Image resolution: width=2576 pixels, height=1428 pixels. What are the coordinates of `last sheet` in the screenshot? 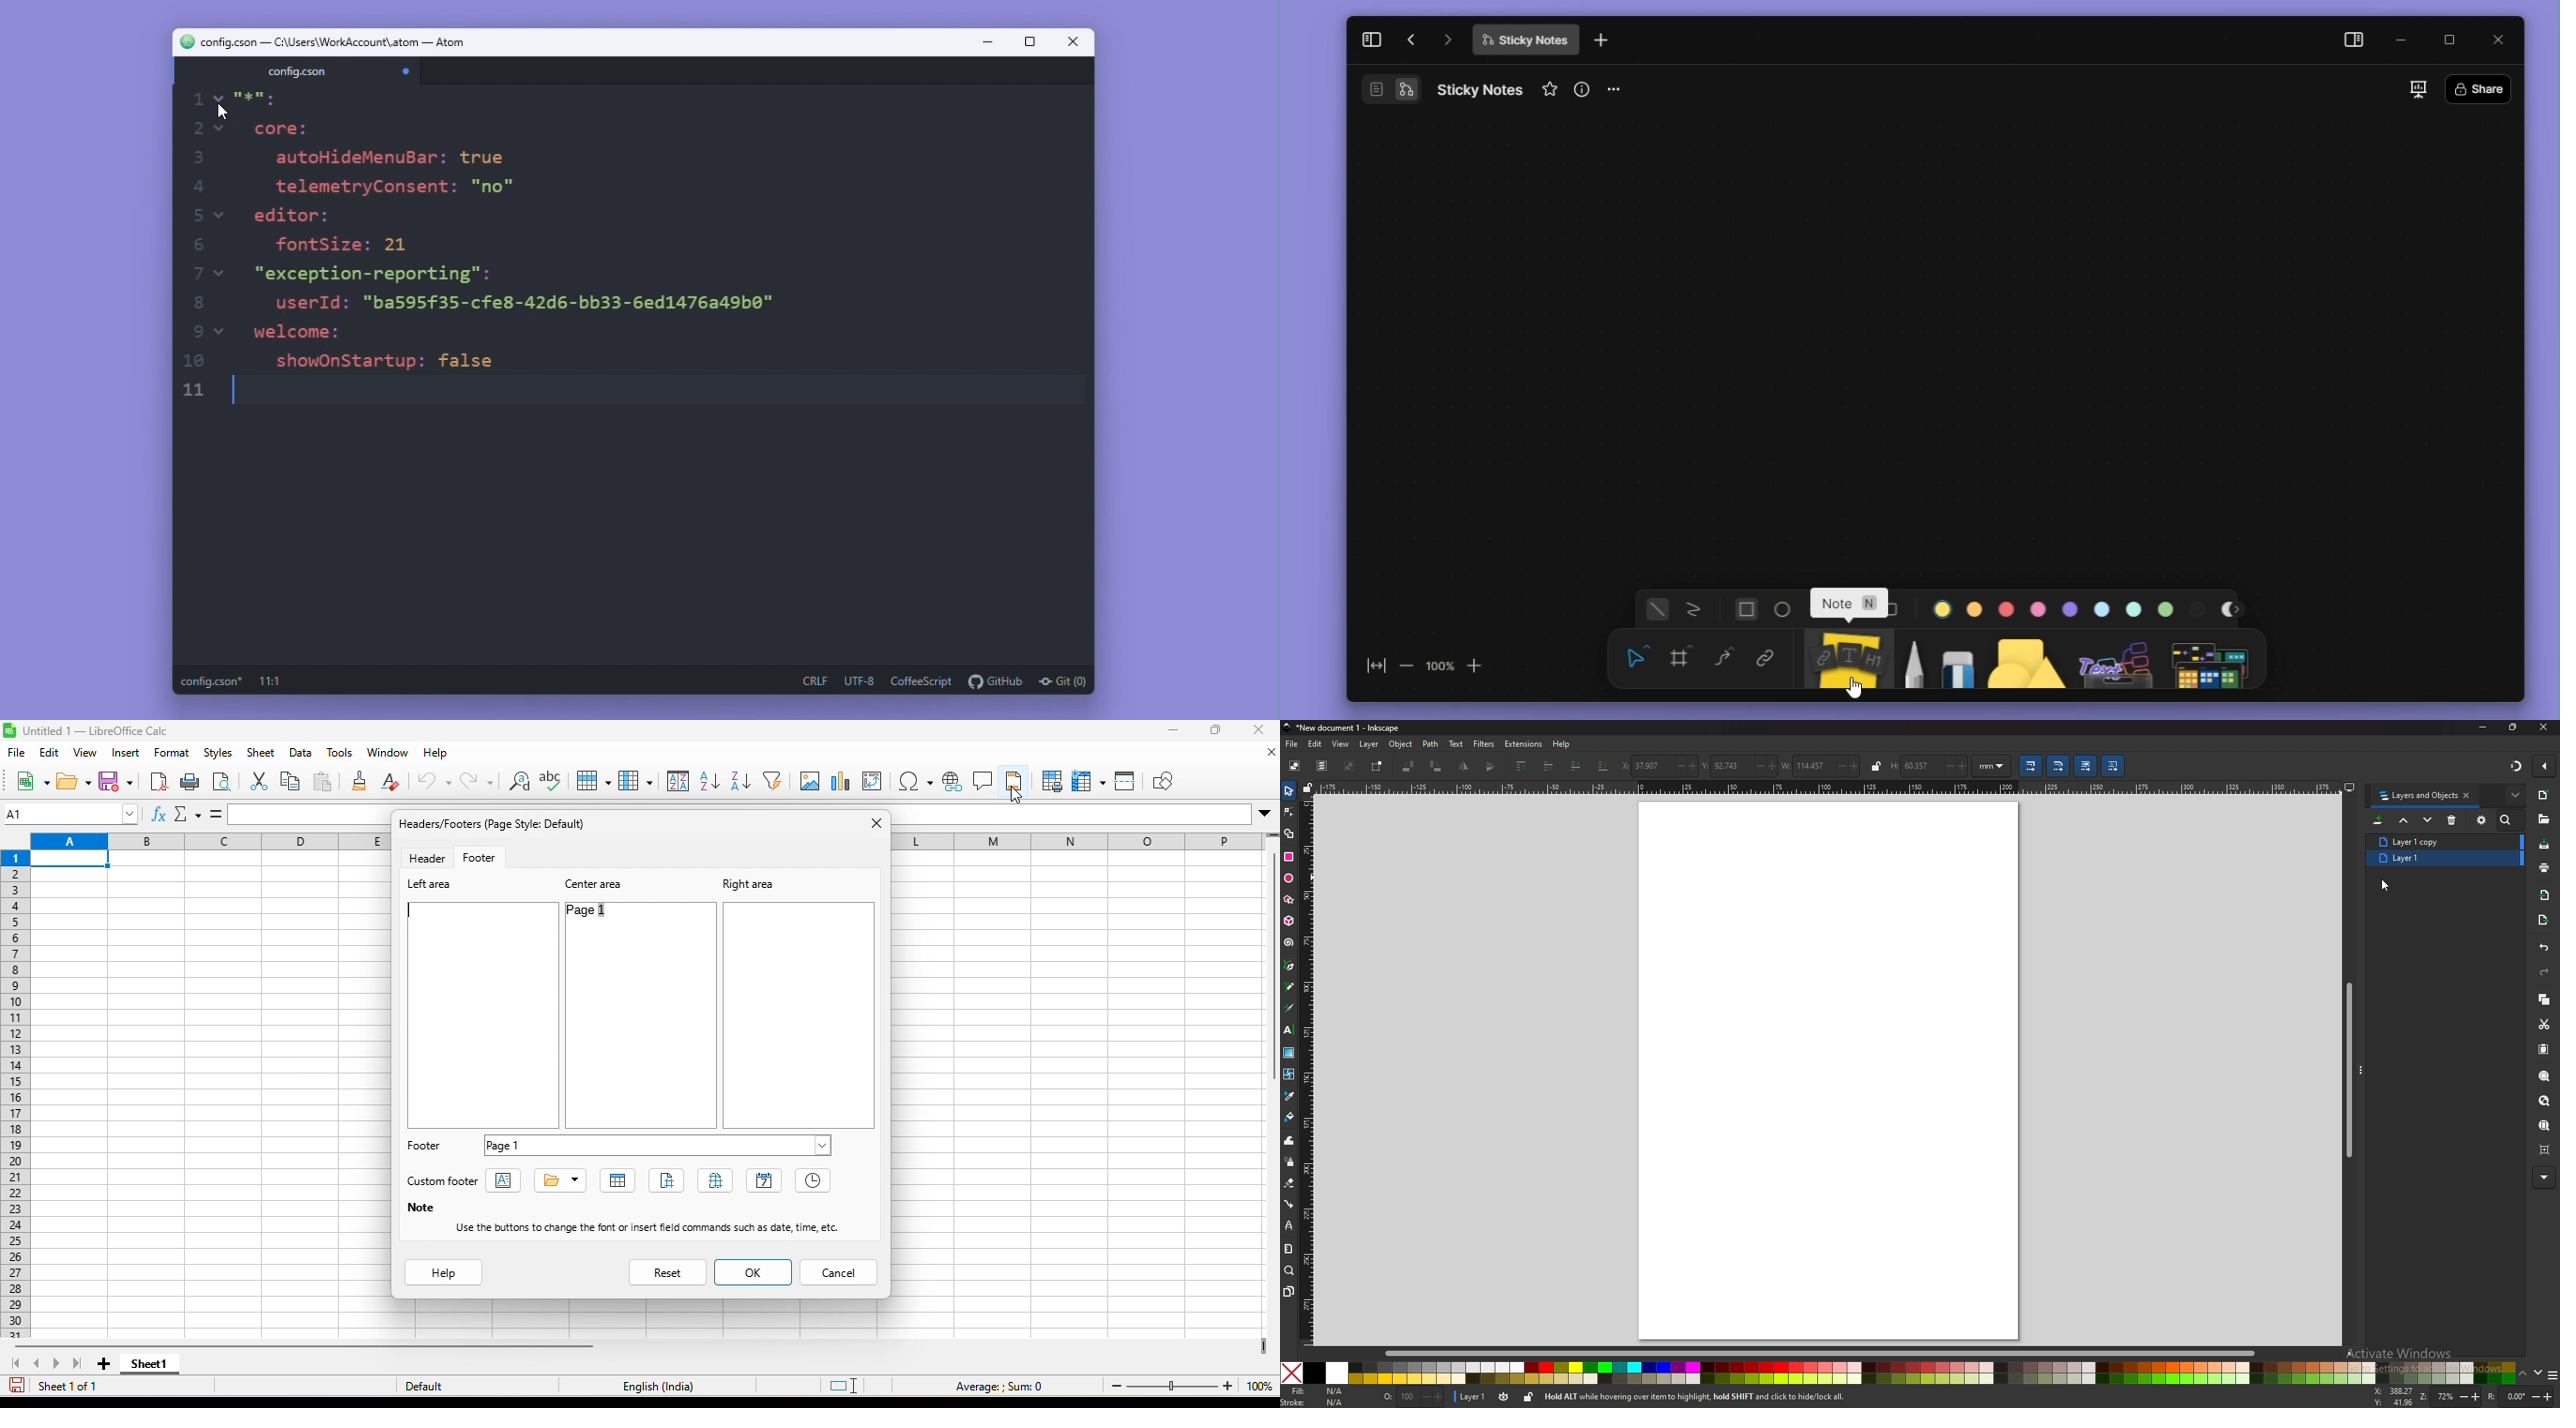 It's located at (82, 1365).